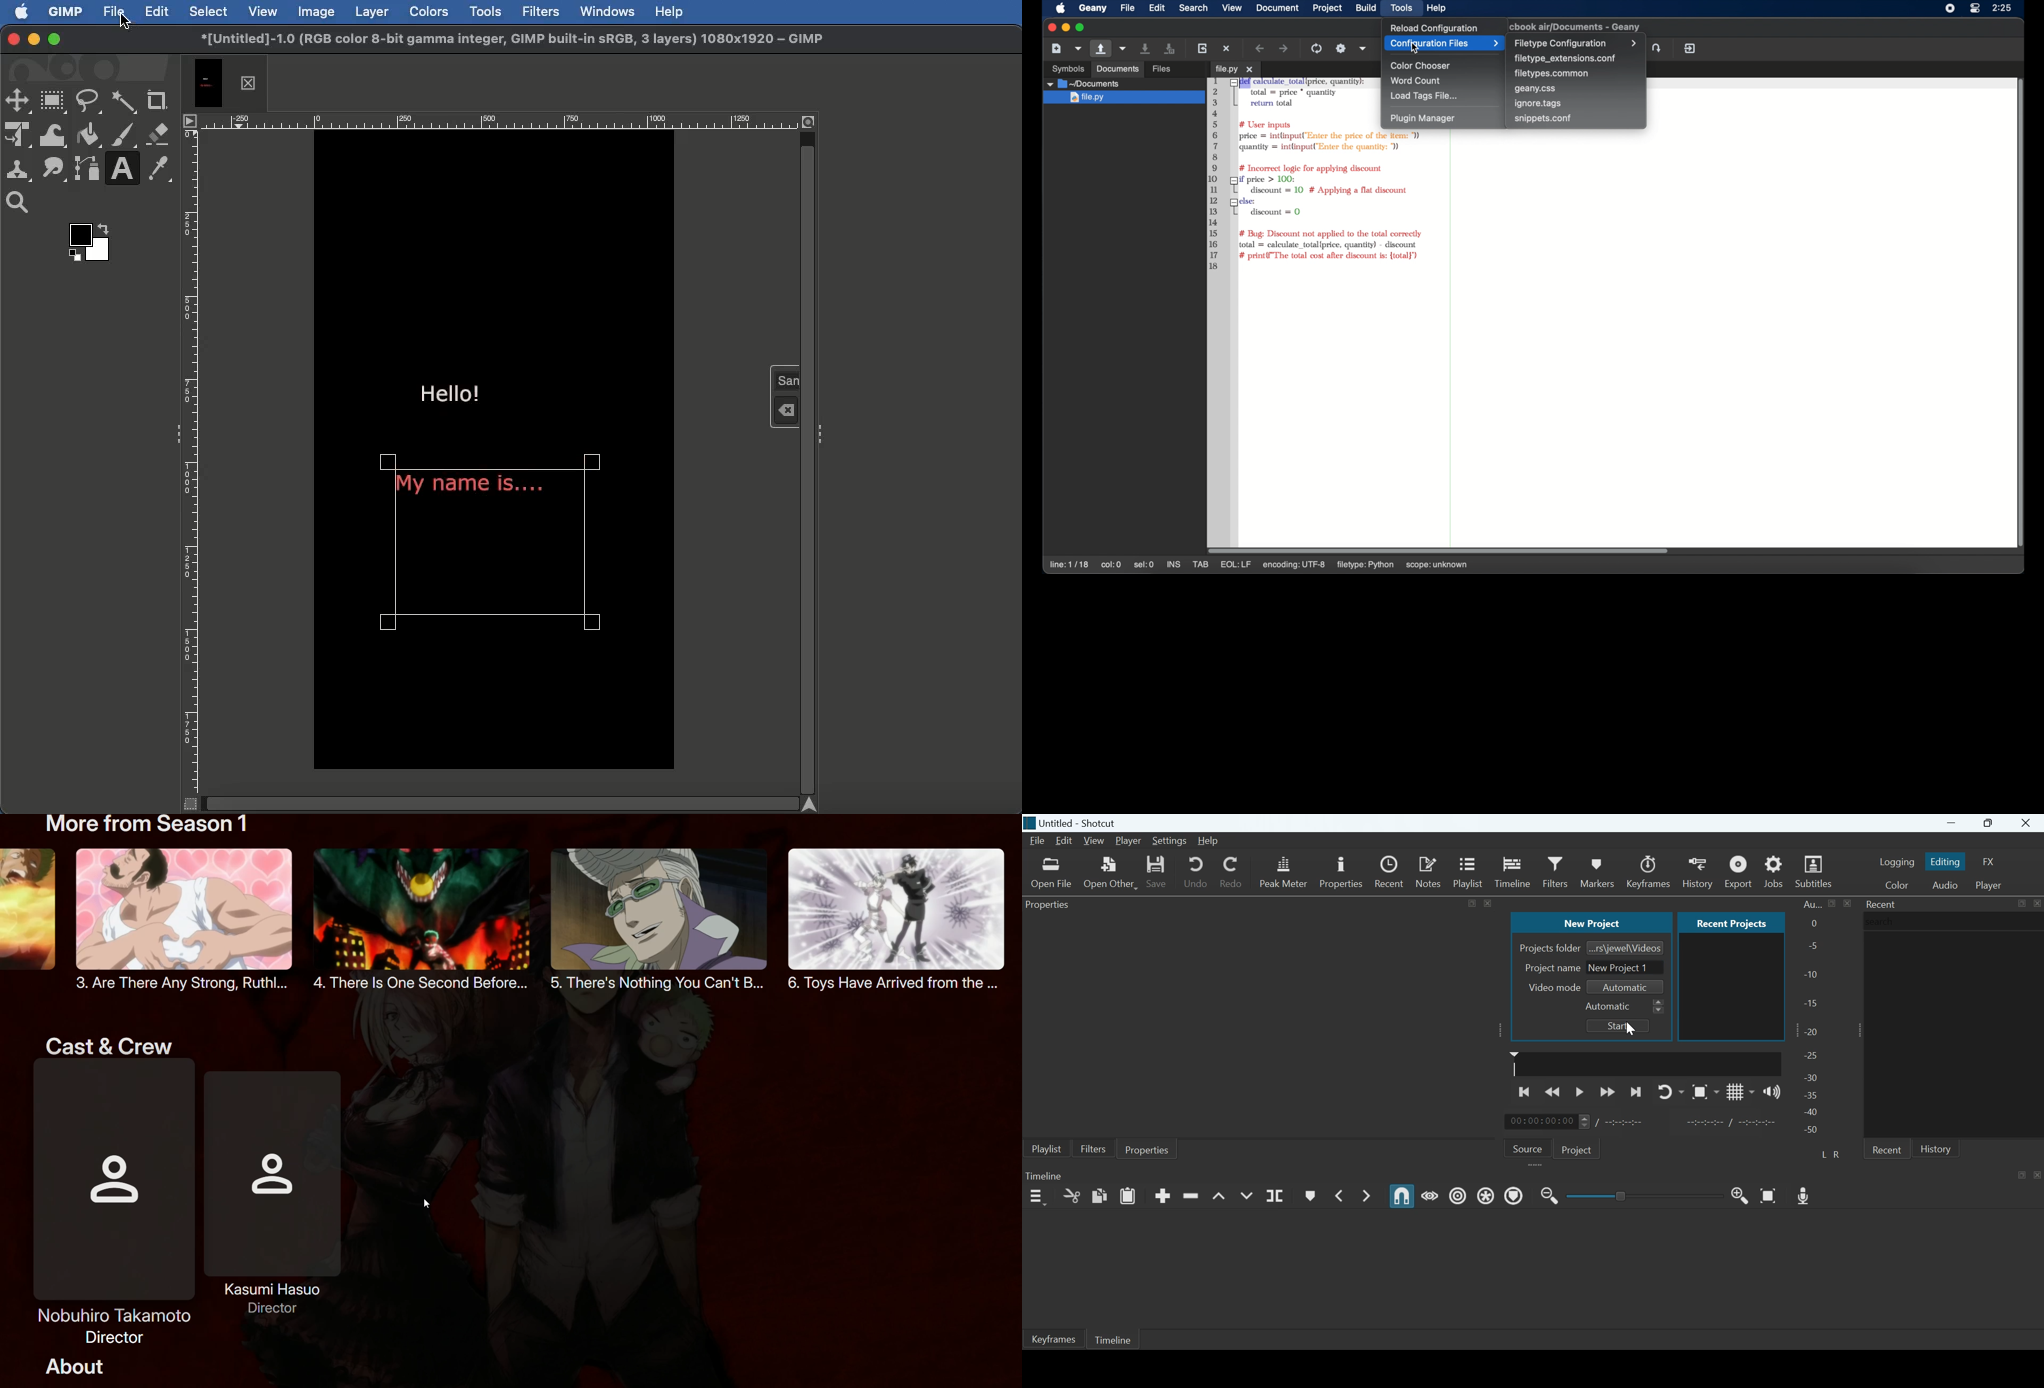 This screenshot has width=2044, height=1400. I want to click on Filters, so click(541, 10).